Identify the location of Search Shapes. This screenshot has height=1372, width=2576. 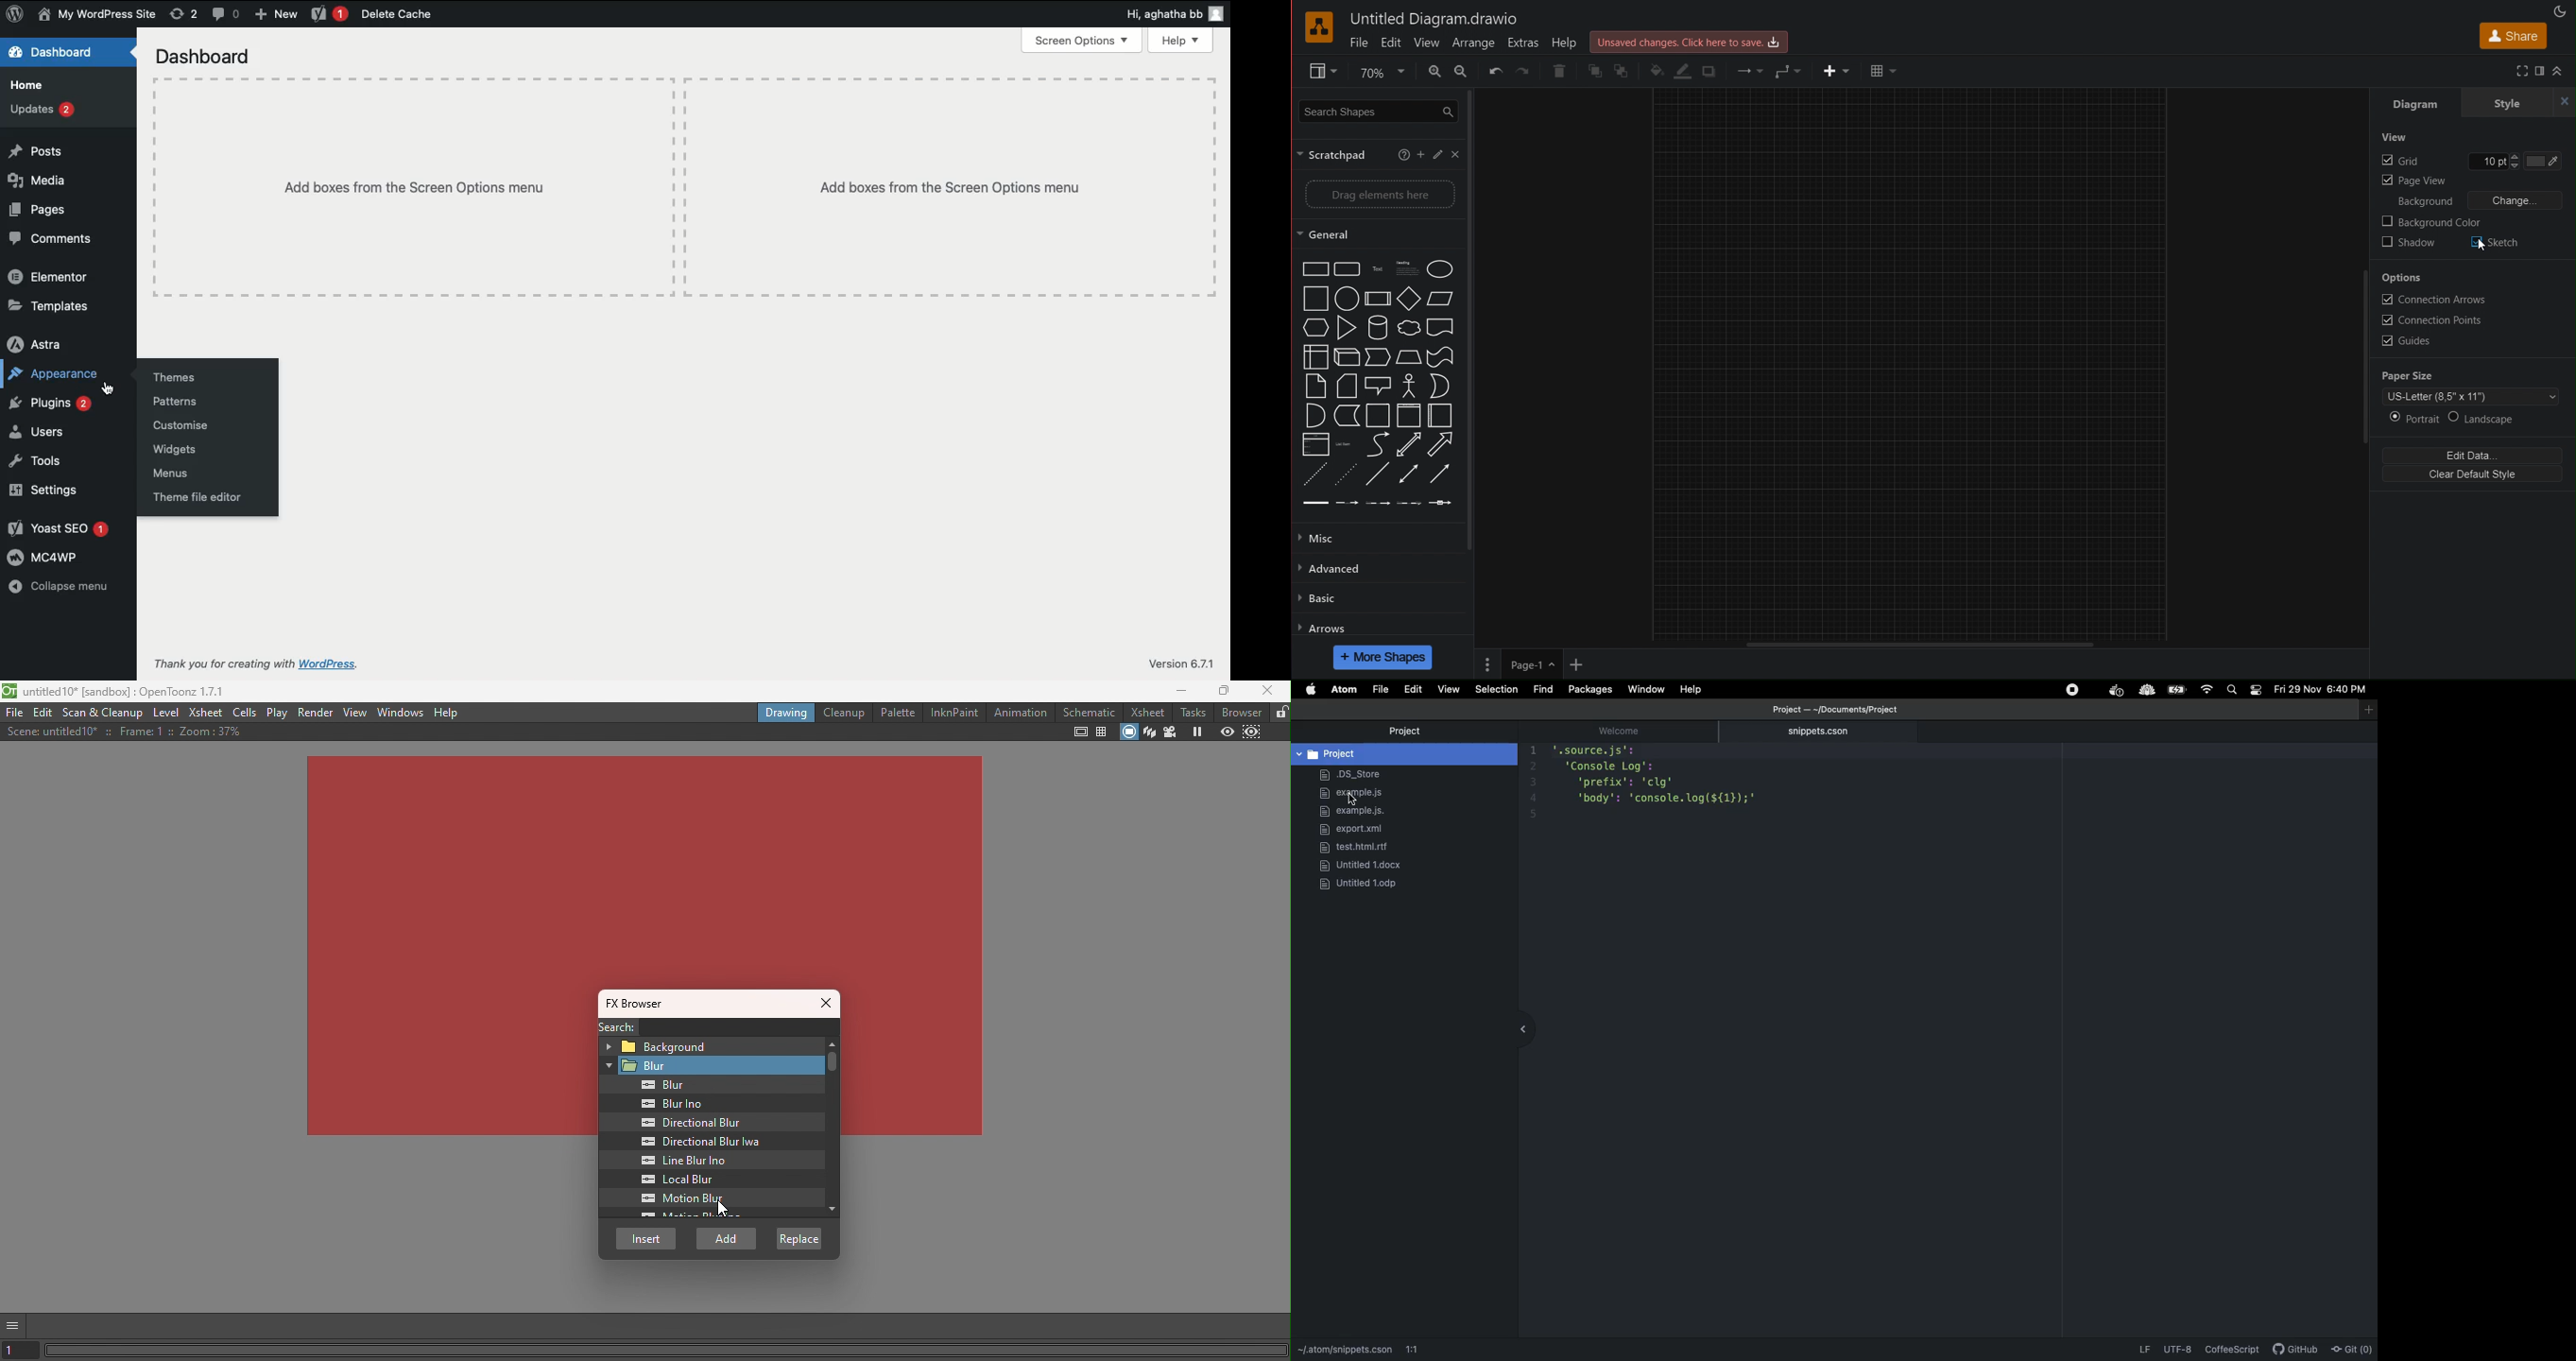
(1376, 113).